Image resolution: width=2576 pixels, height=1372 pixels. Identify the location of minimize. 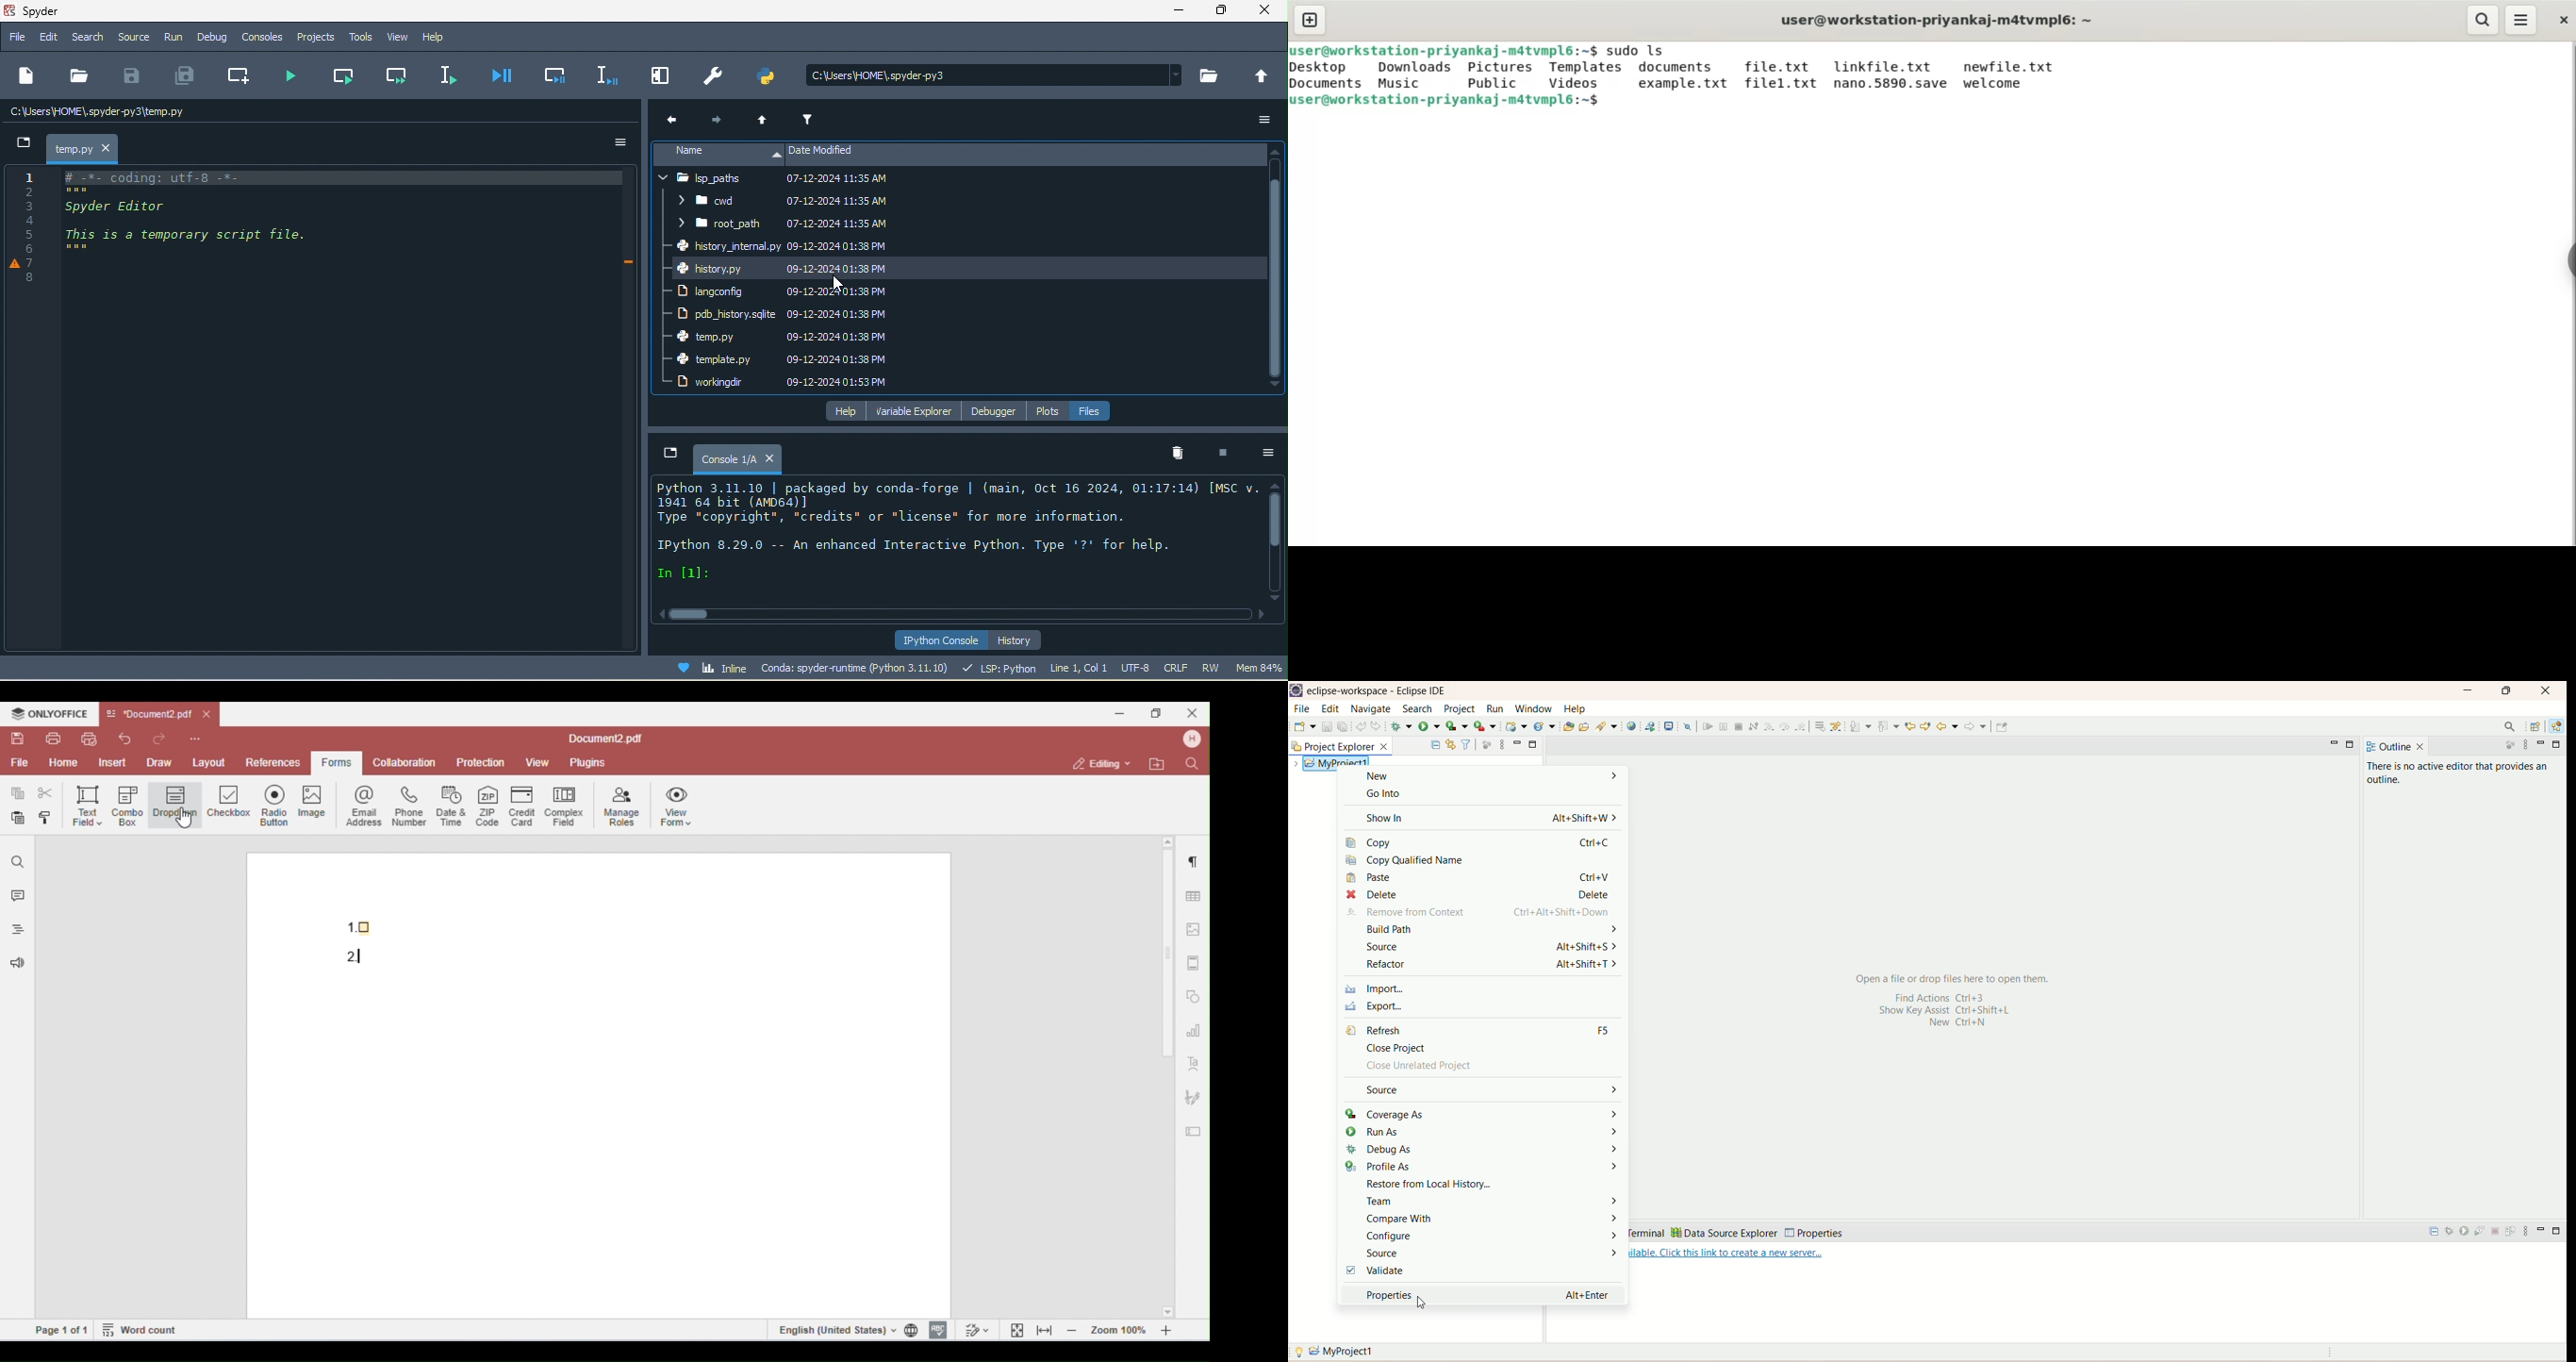
(2540, 1233).